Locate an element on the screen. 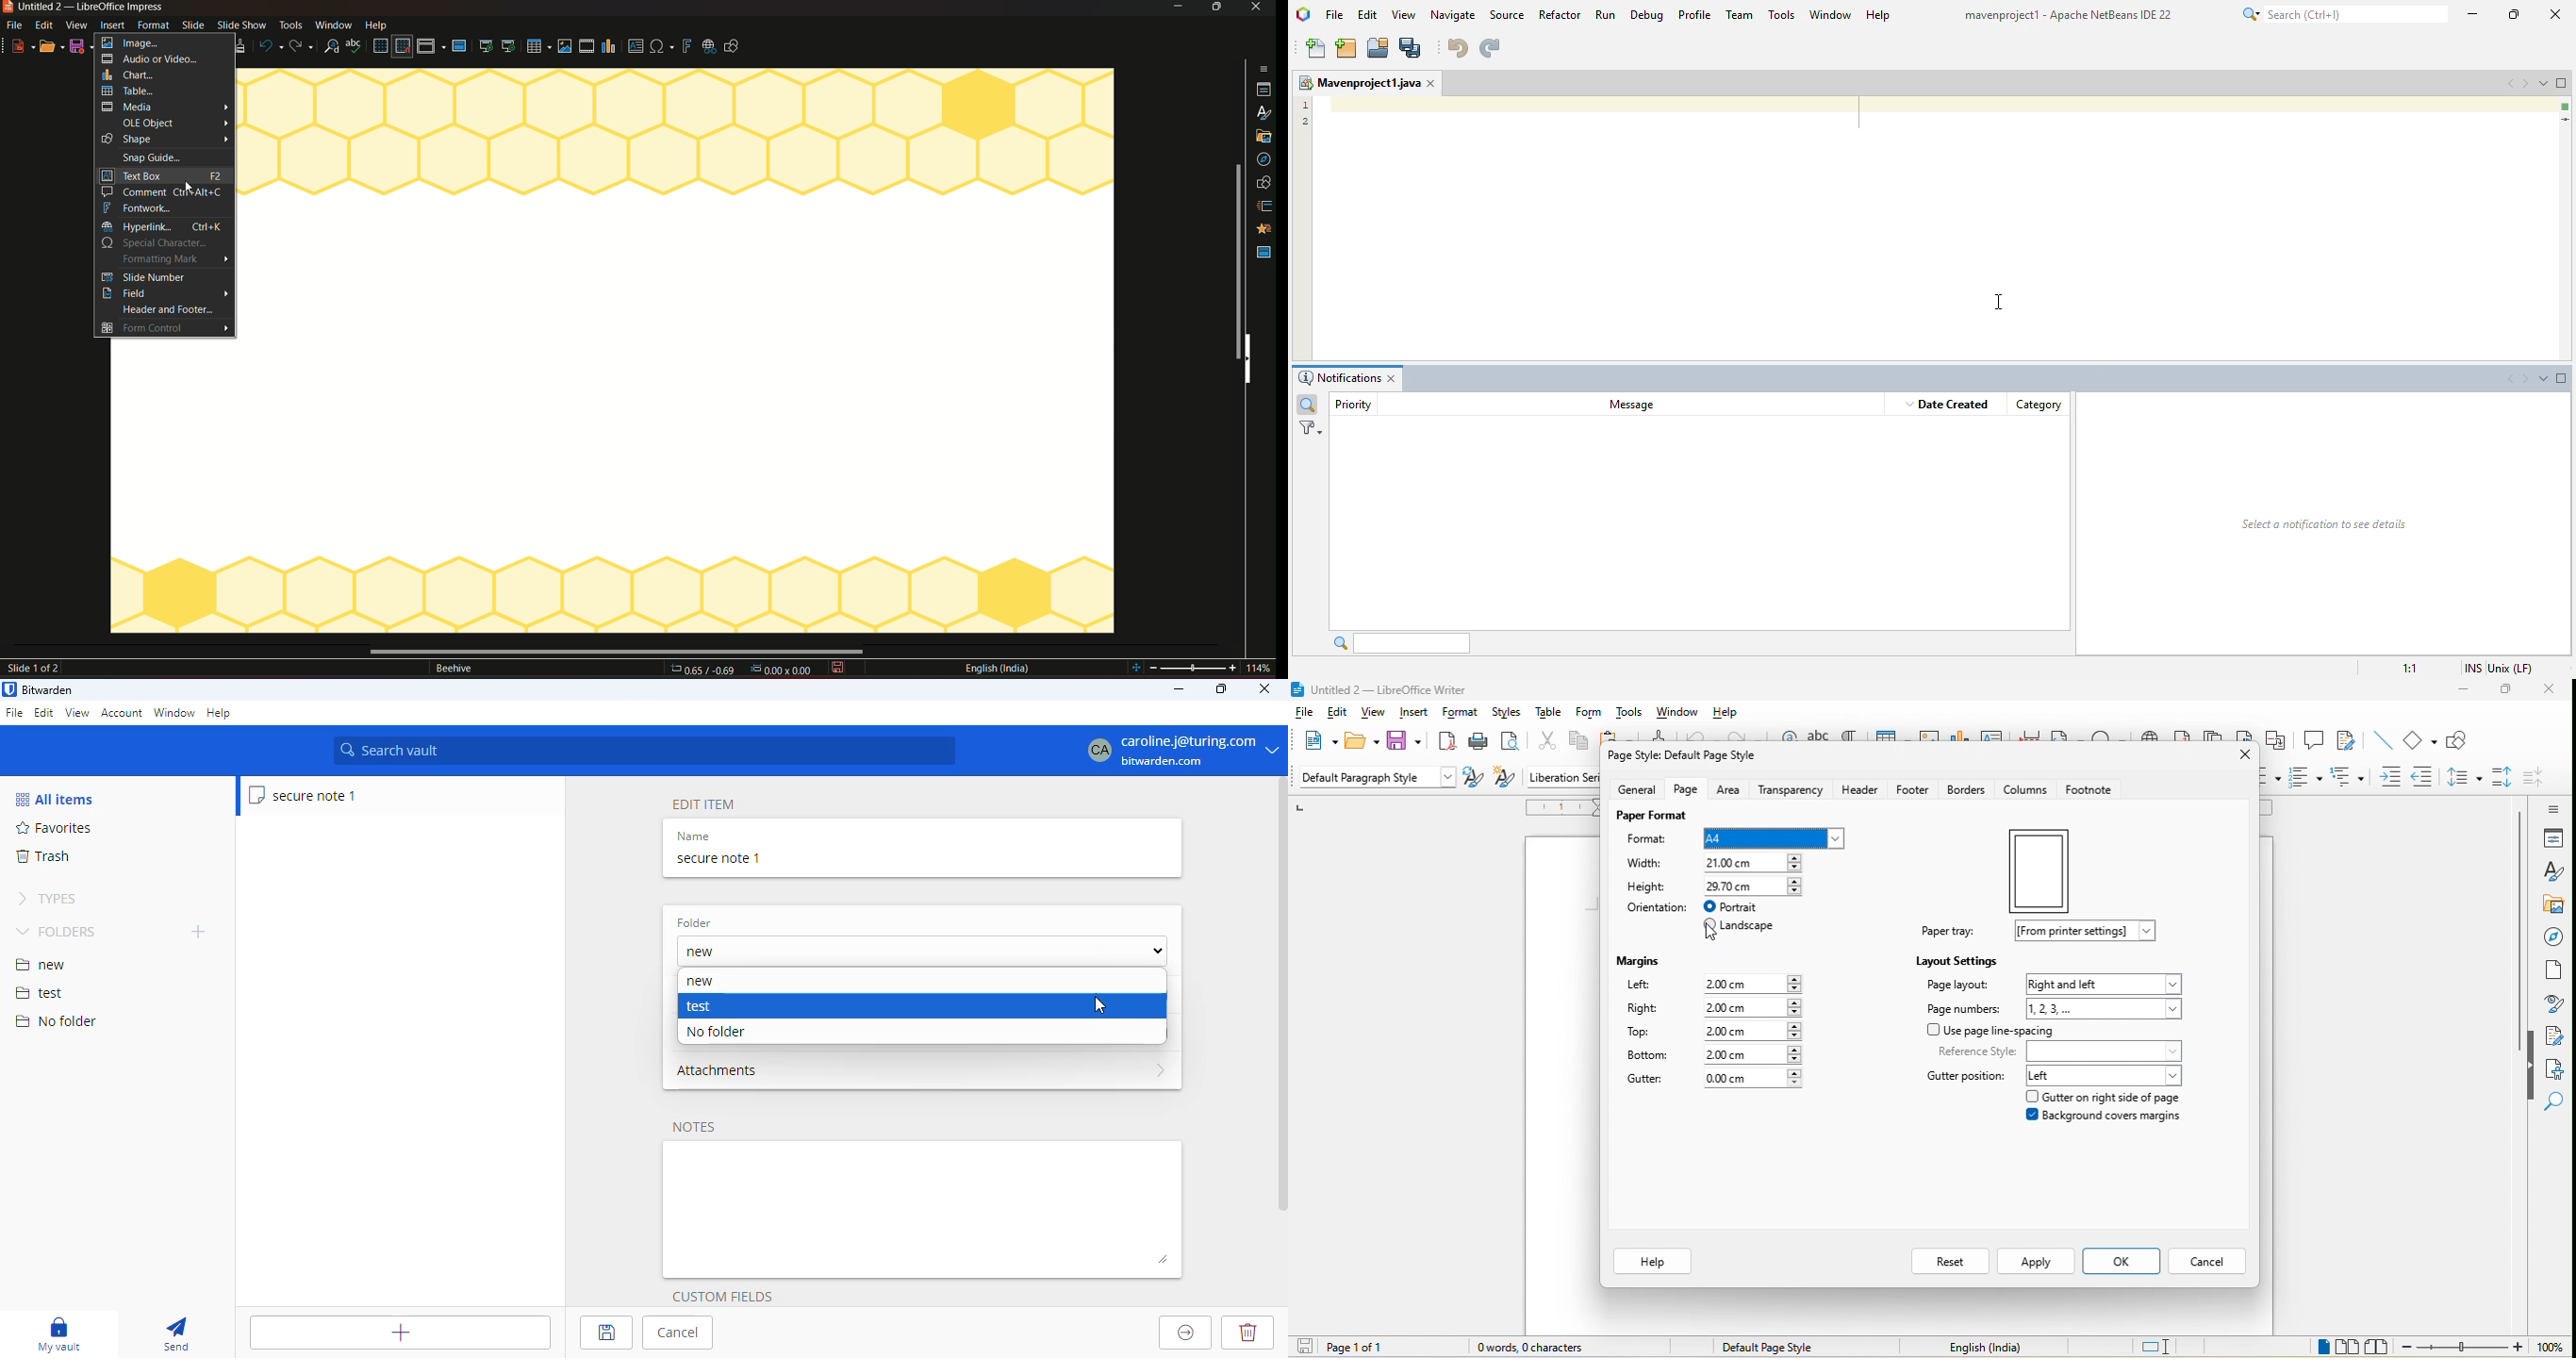 This screenshot has height=1372, width=2576. a4 is located at coordinates (1773, 837).